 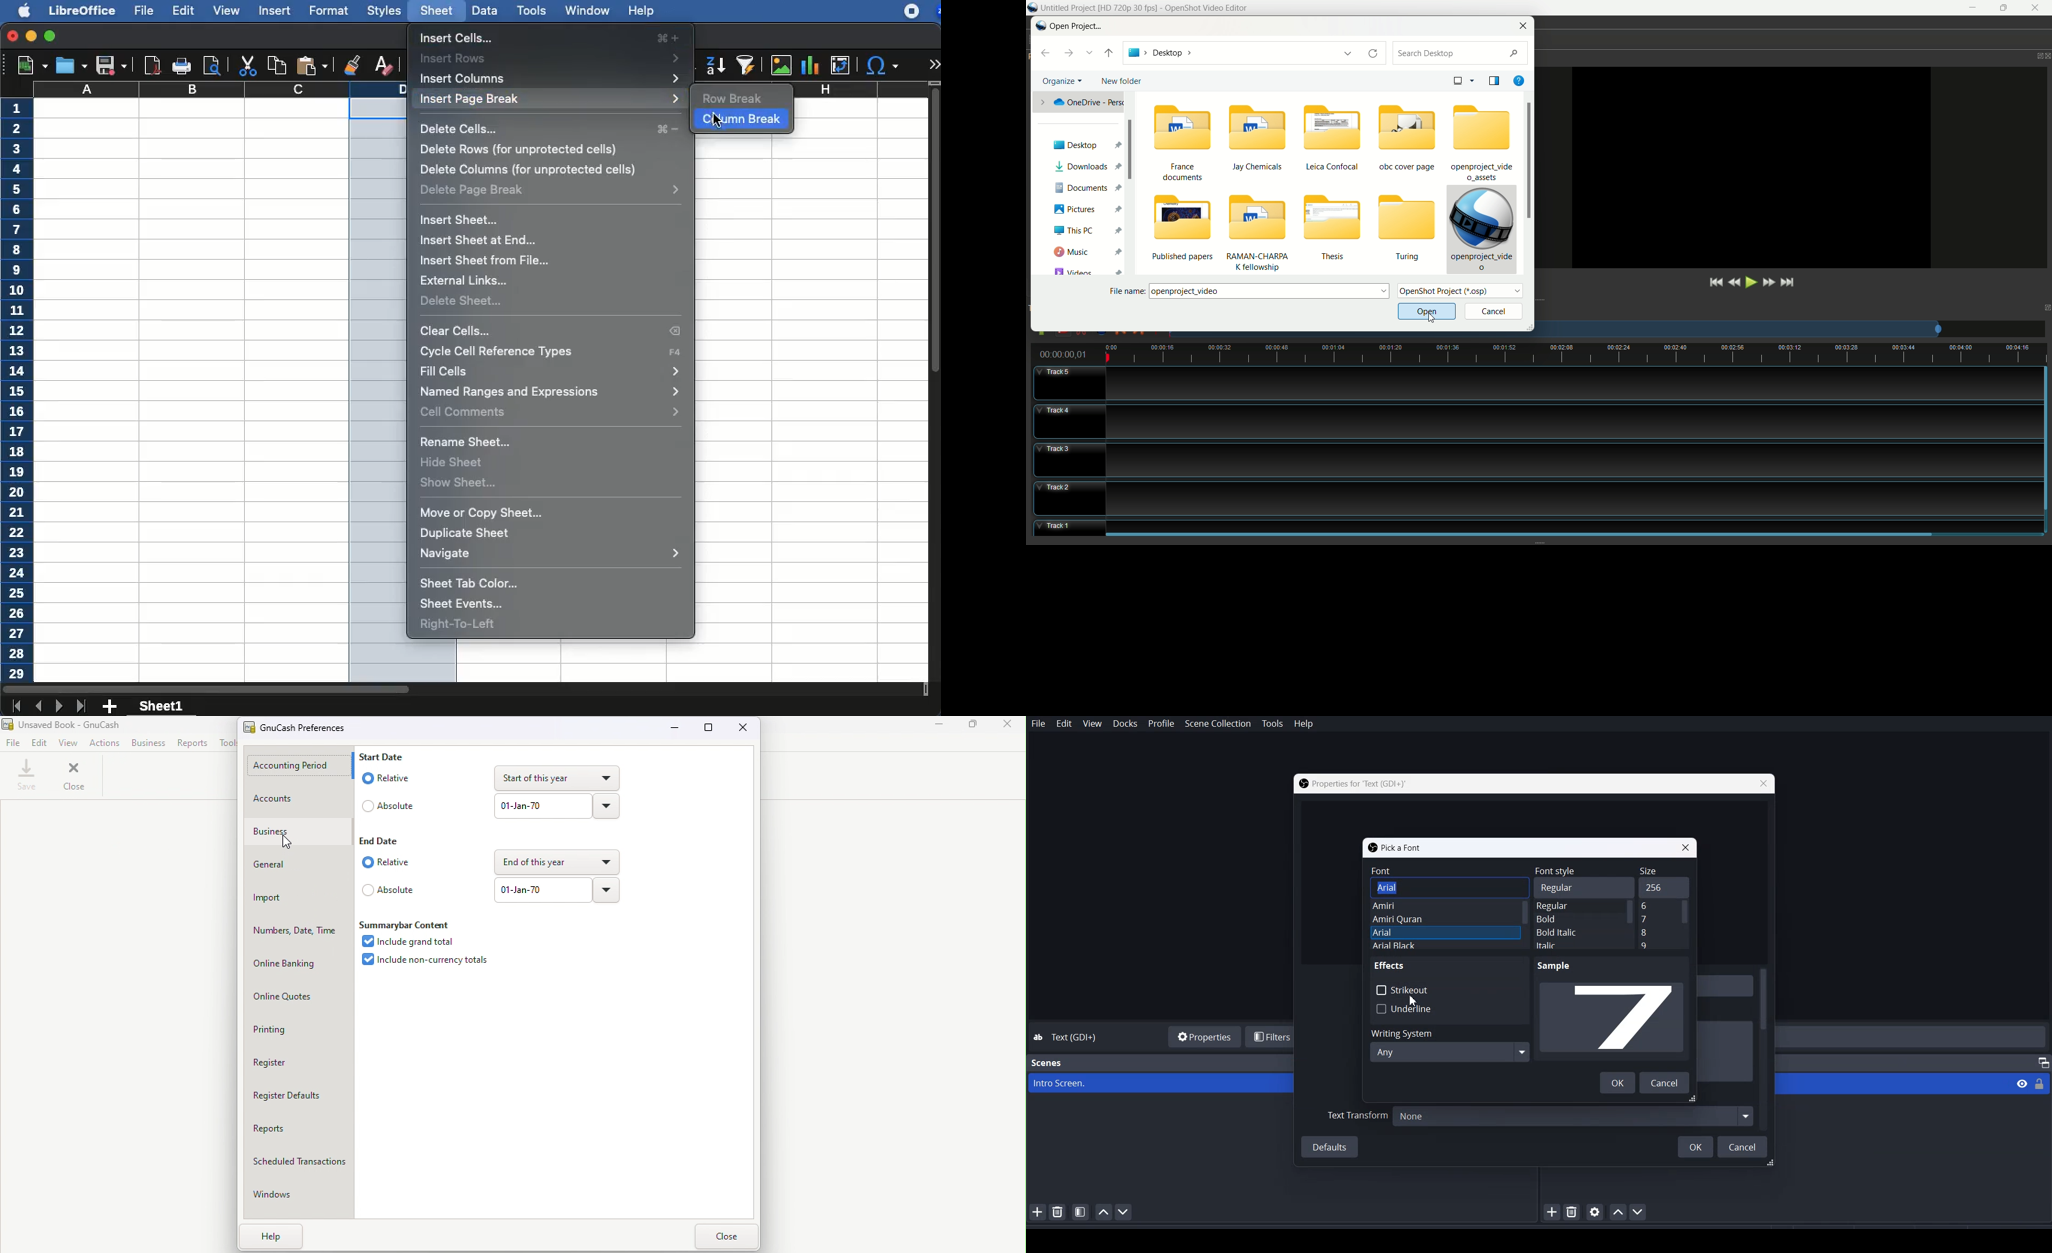 I want to click on copy, so click(x=274, y=65).